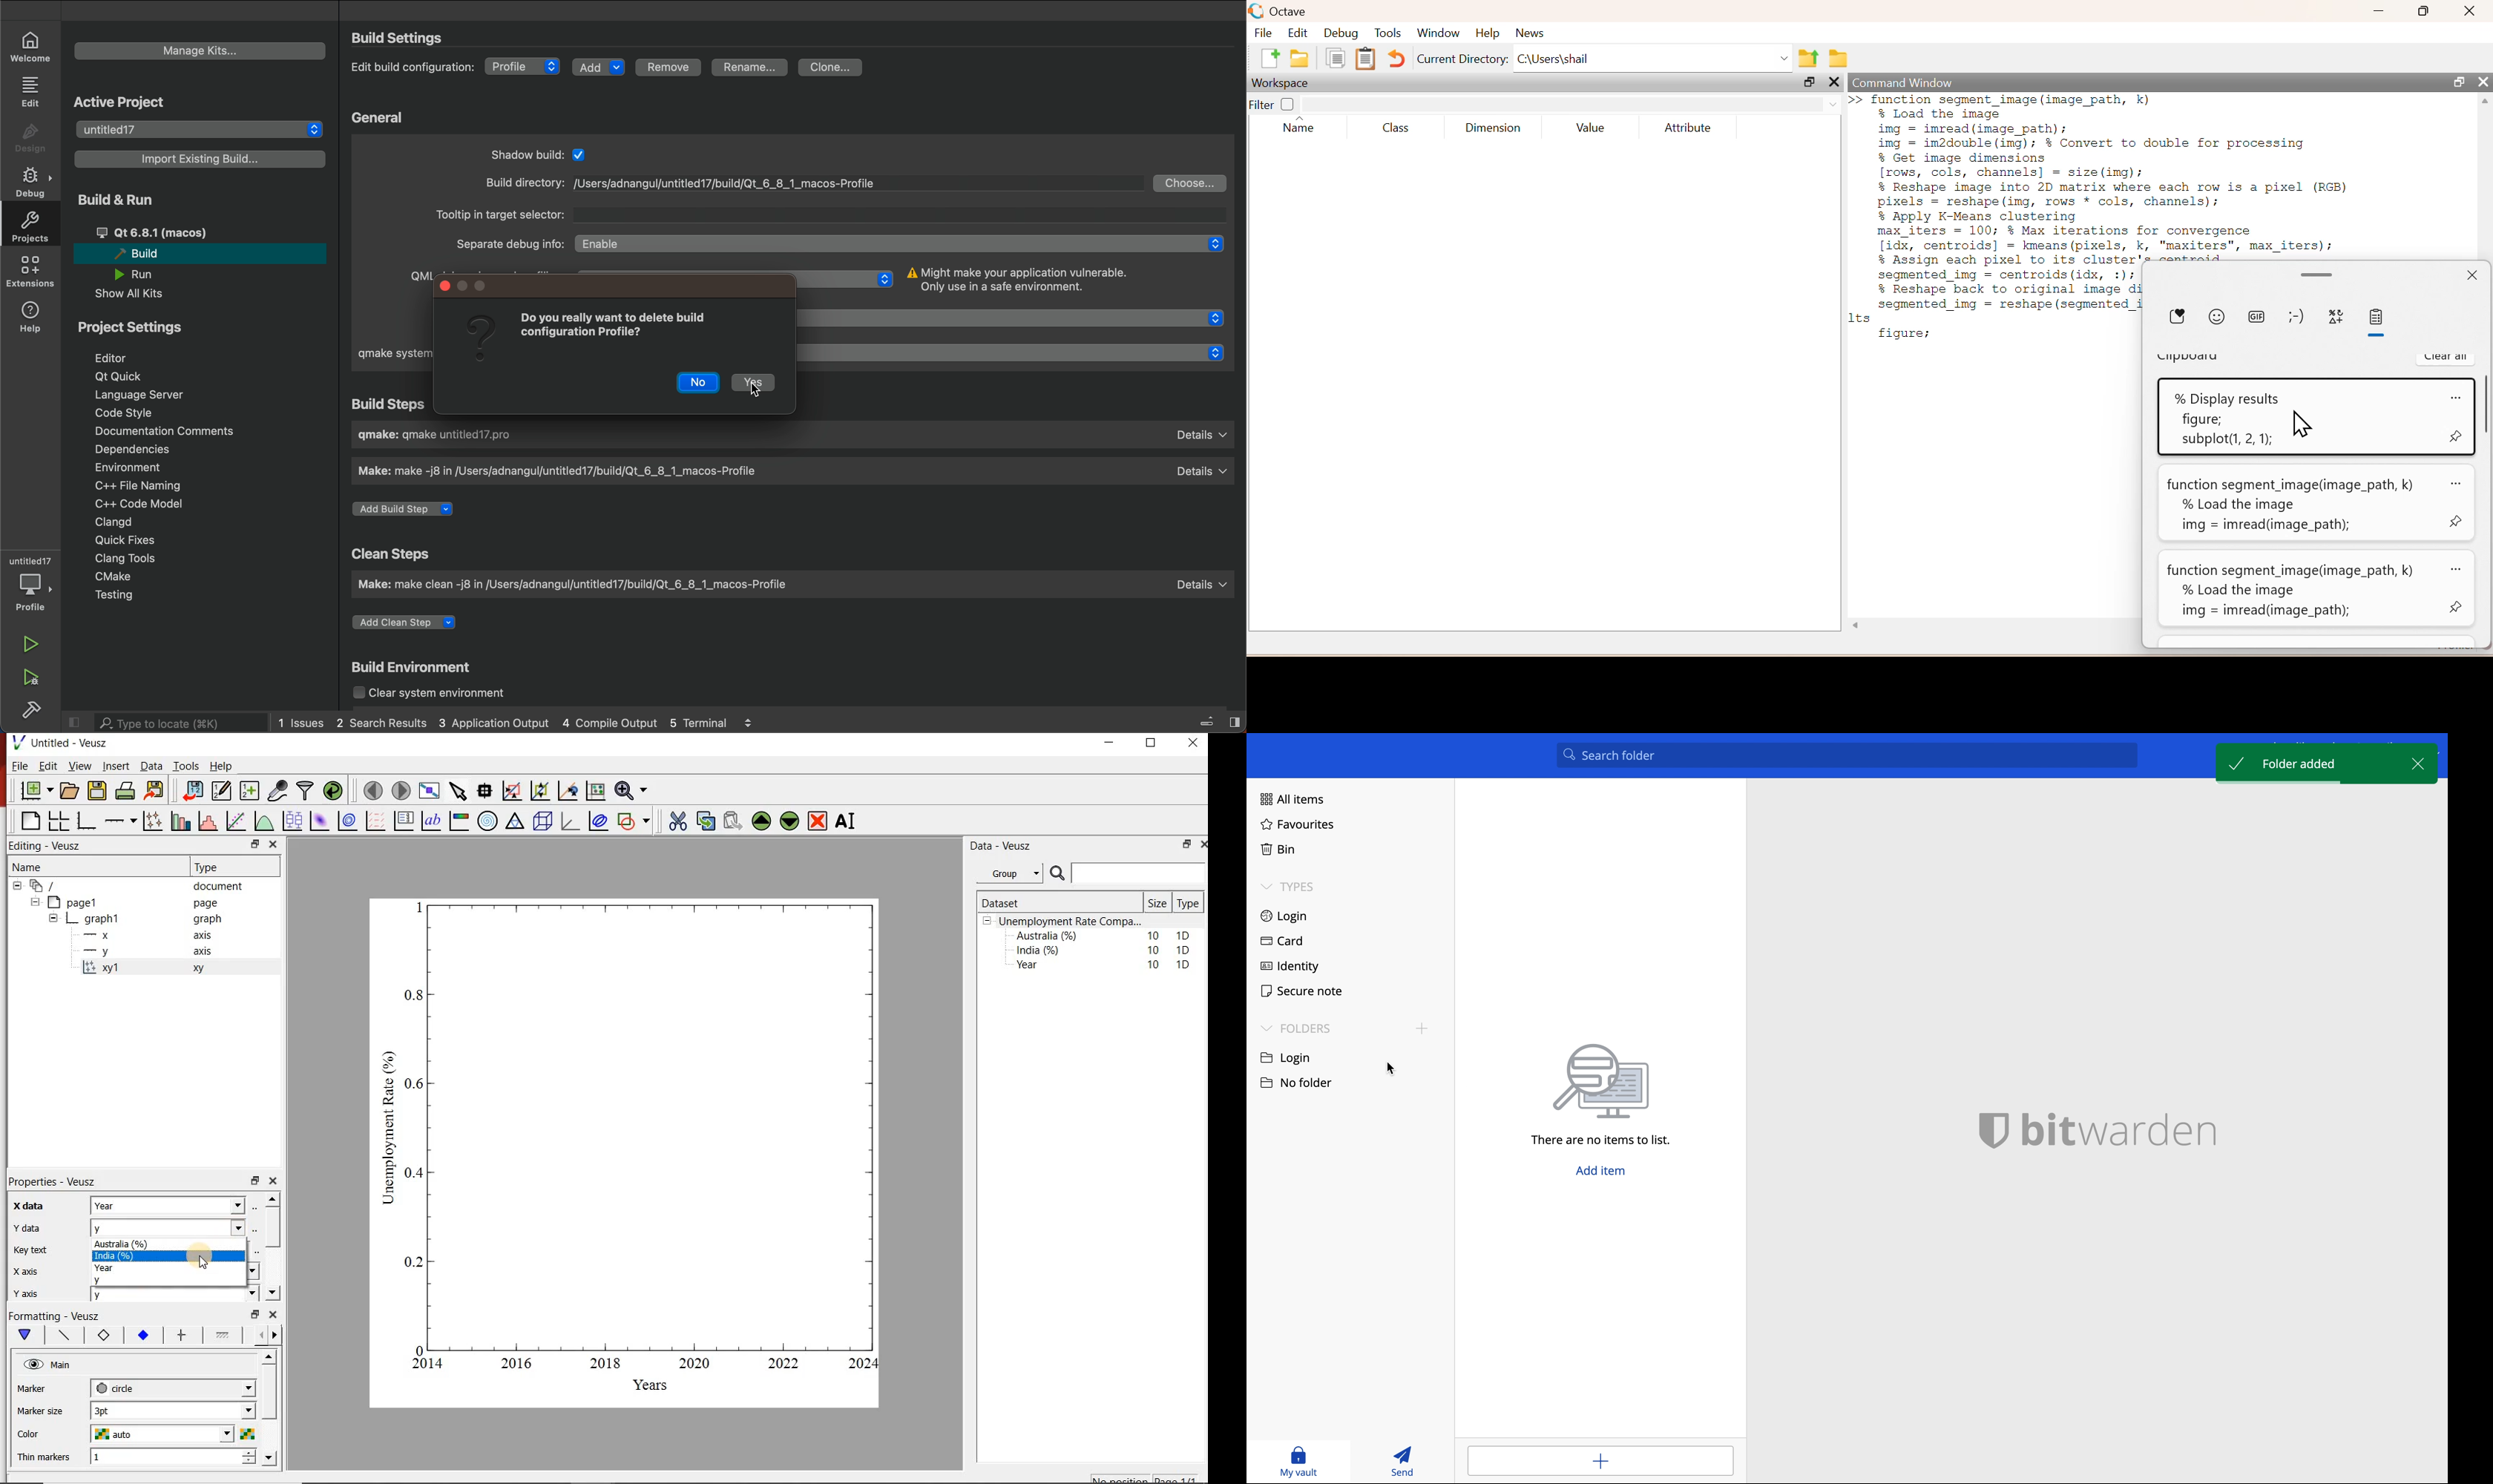 This screenshot has height=1484, width=2520. What do you see at coordinates (42, 1409) in the screenshot?
I see `Marker size` at bounding box center [42, 1409].